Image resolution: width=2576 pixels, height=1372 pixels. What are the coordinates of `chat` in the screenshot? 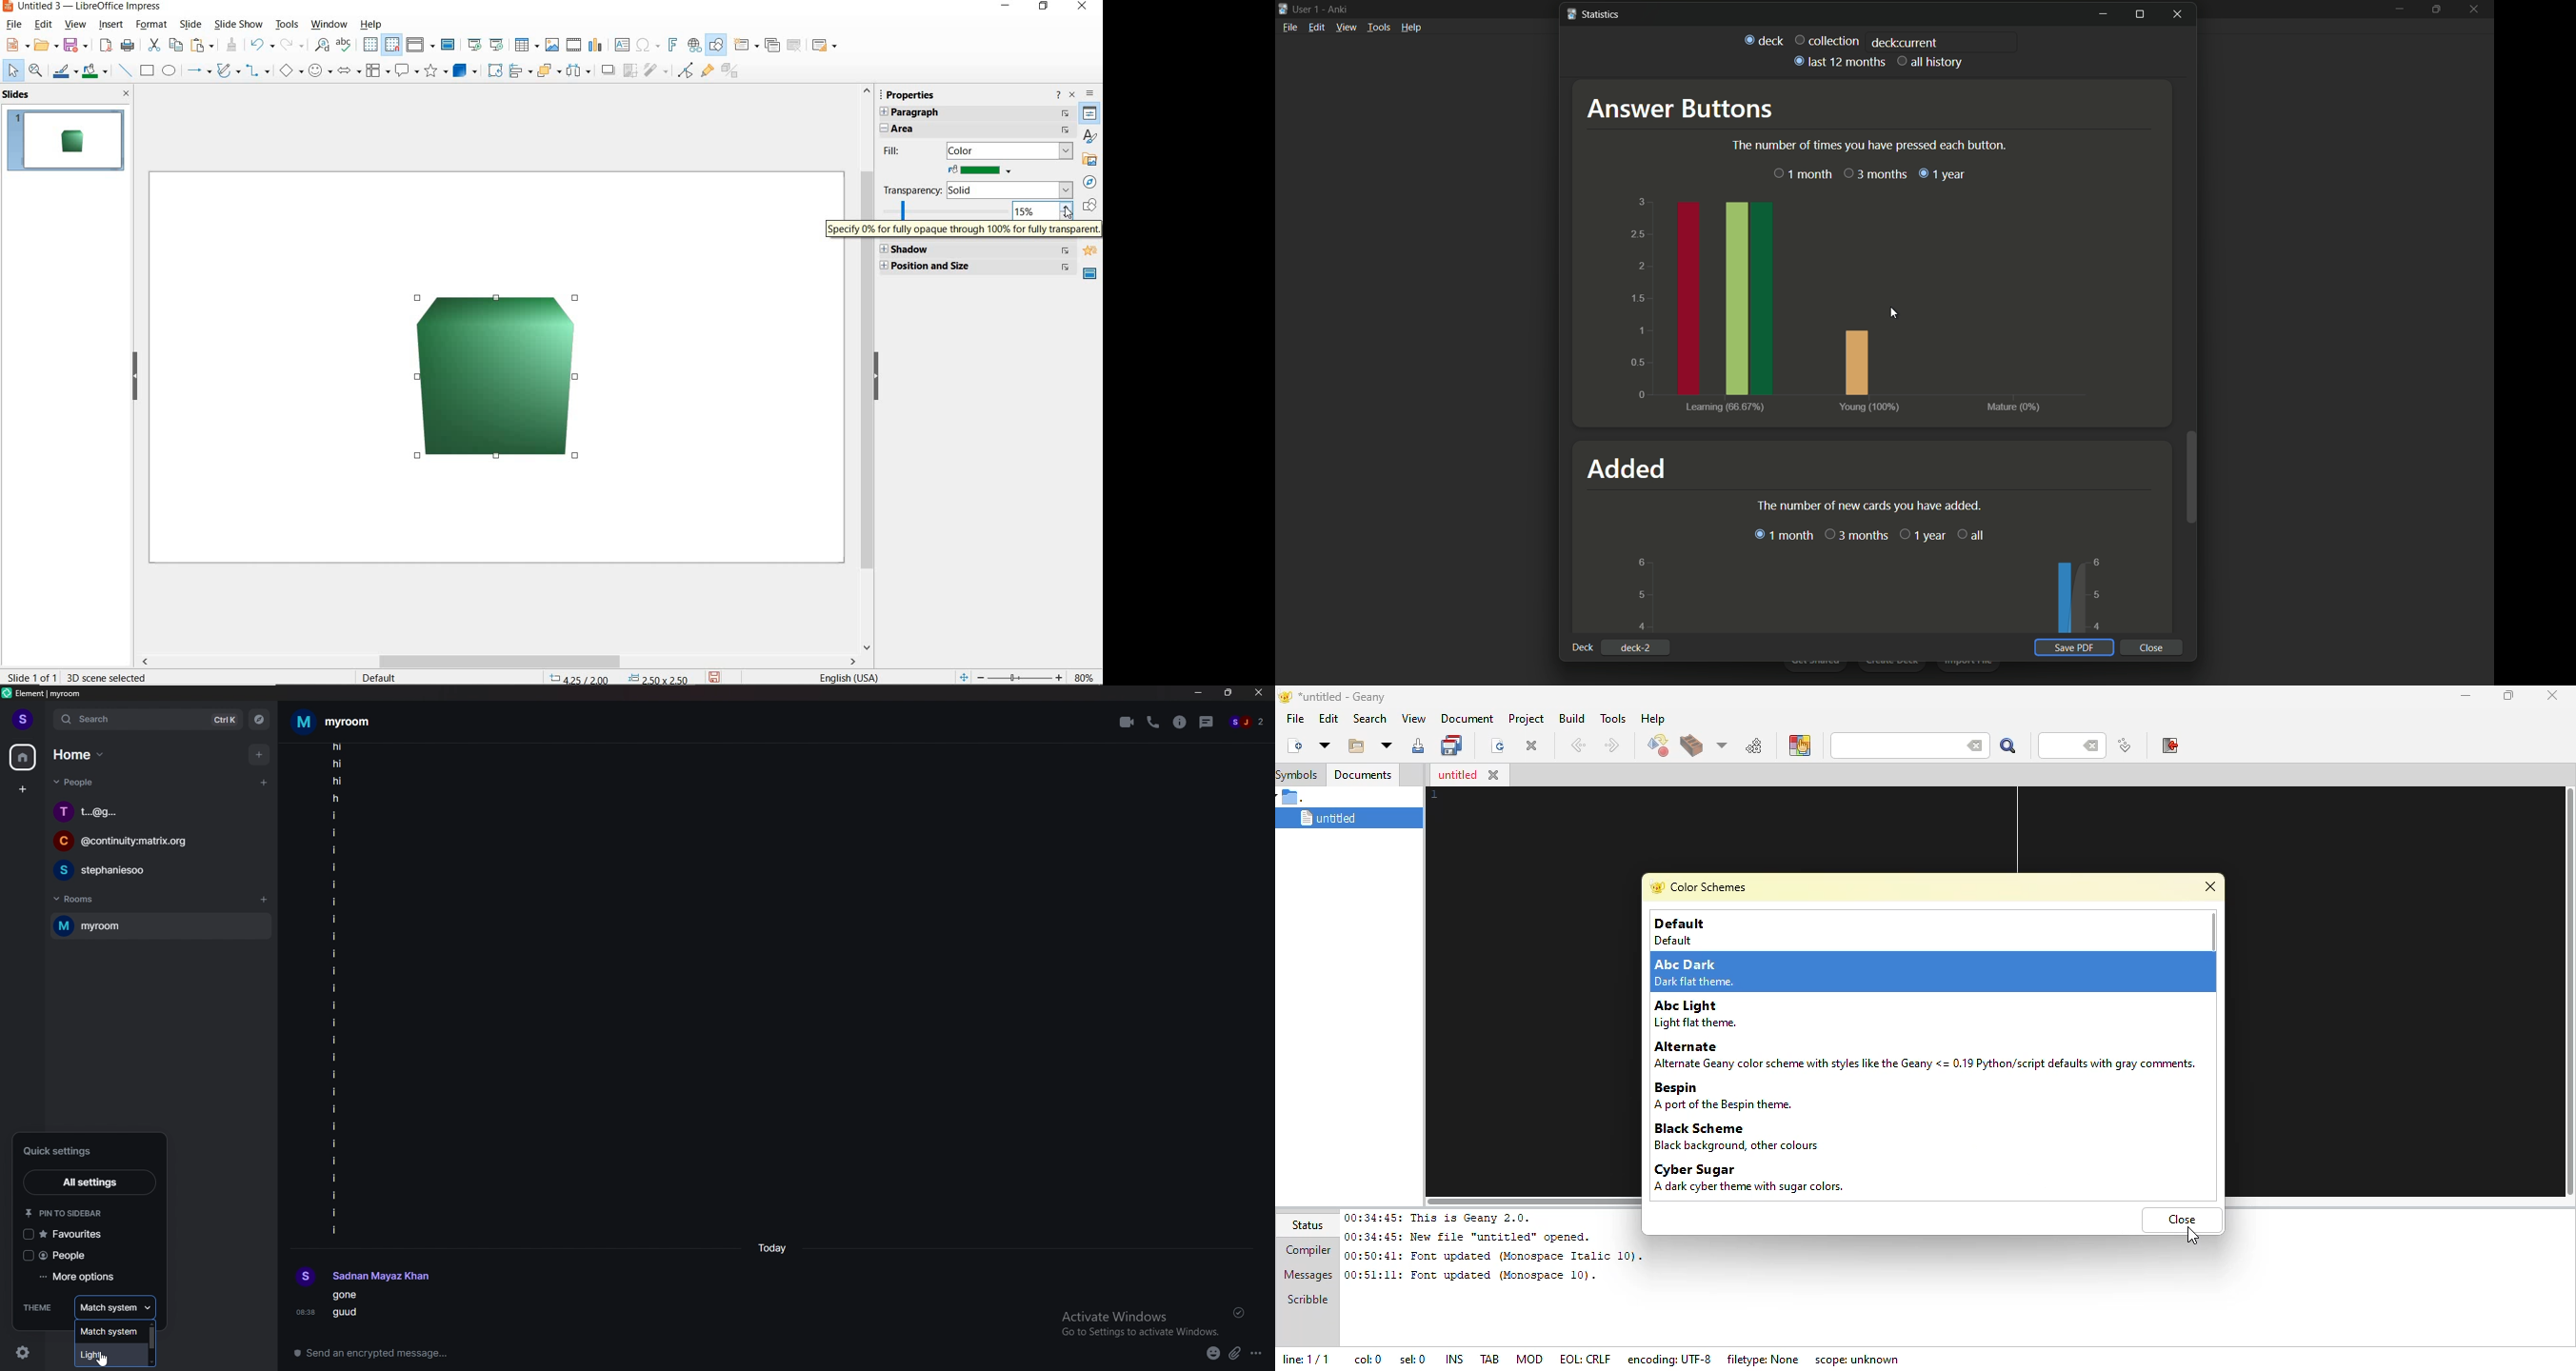 It's located at (156, 811).